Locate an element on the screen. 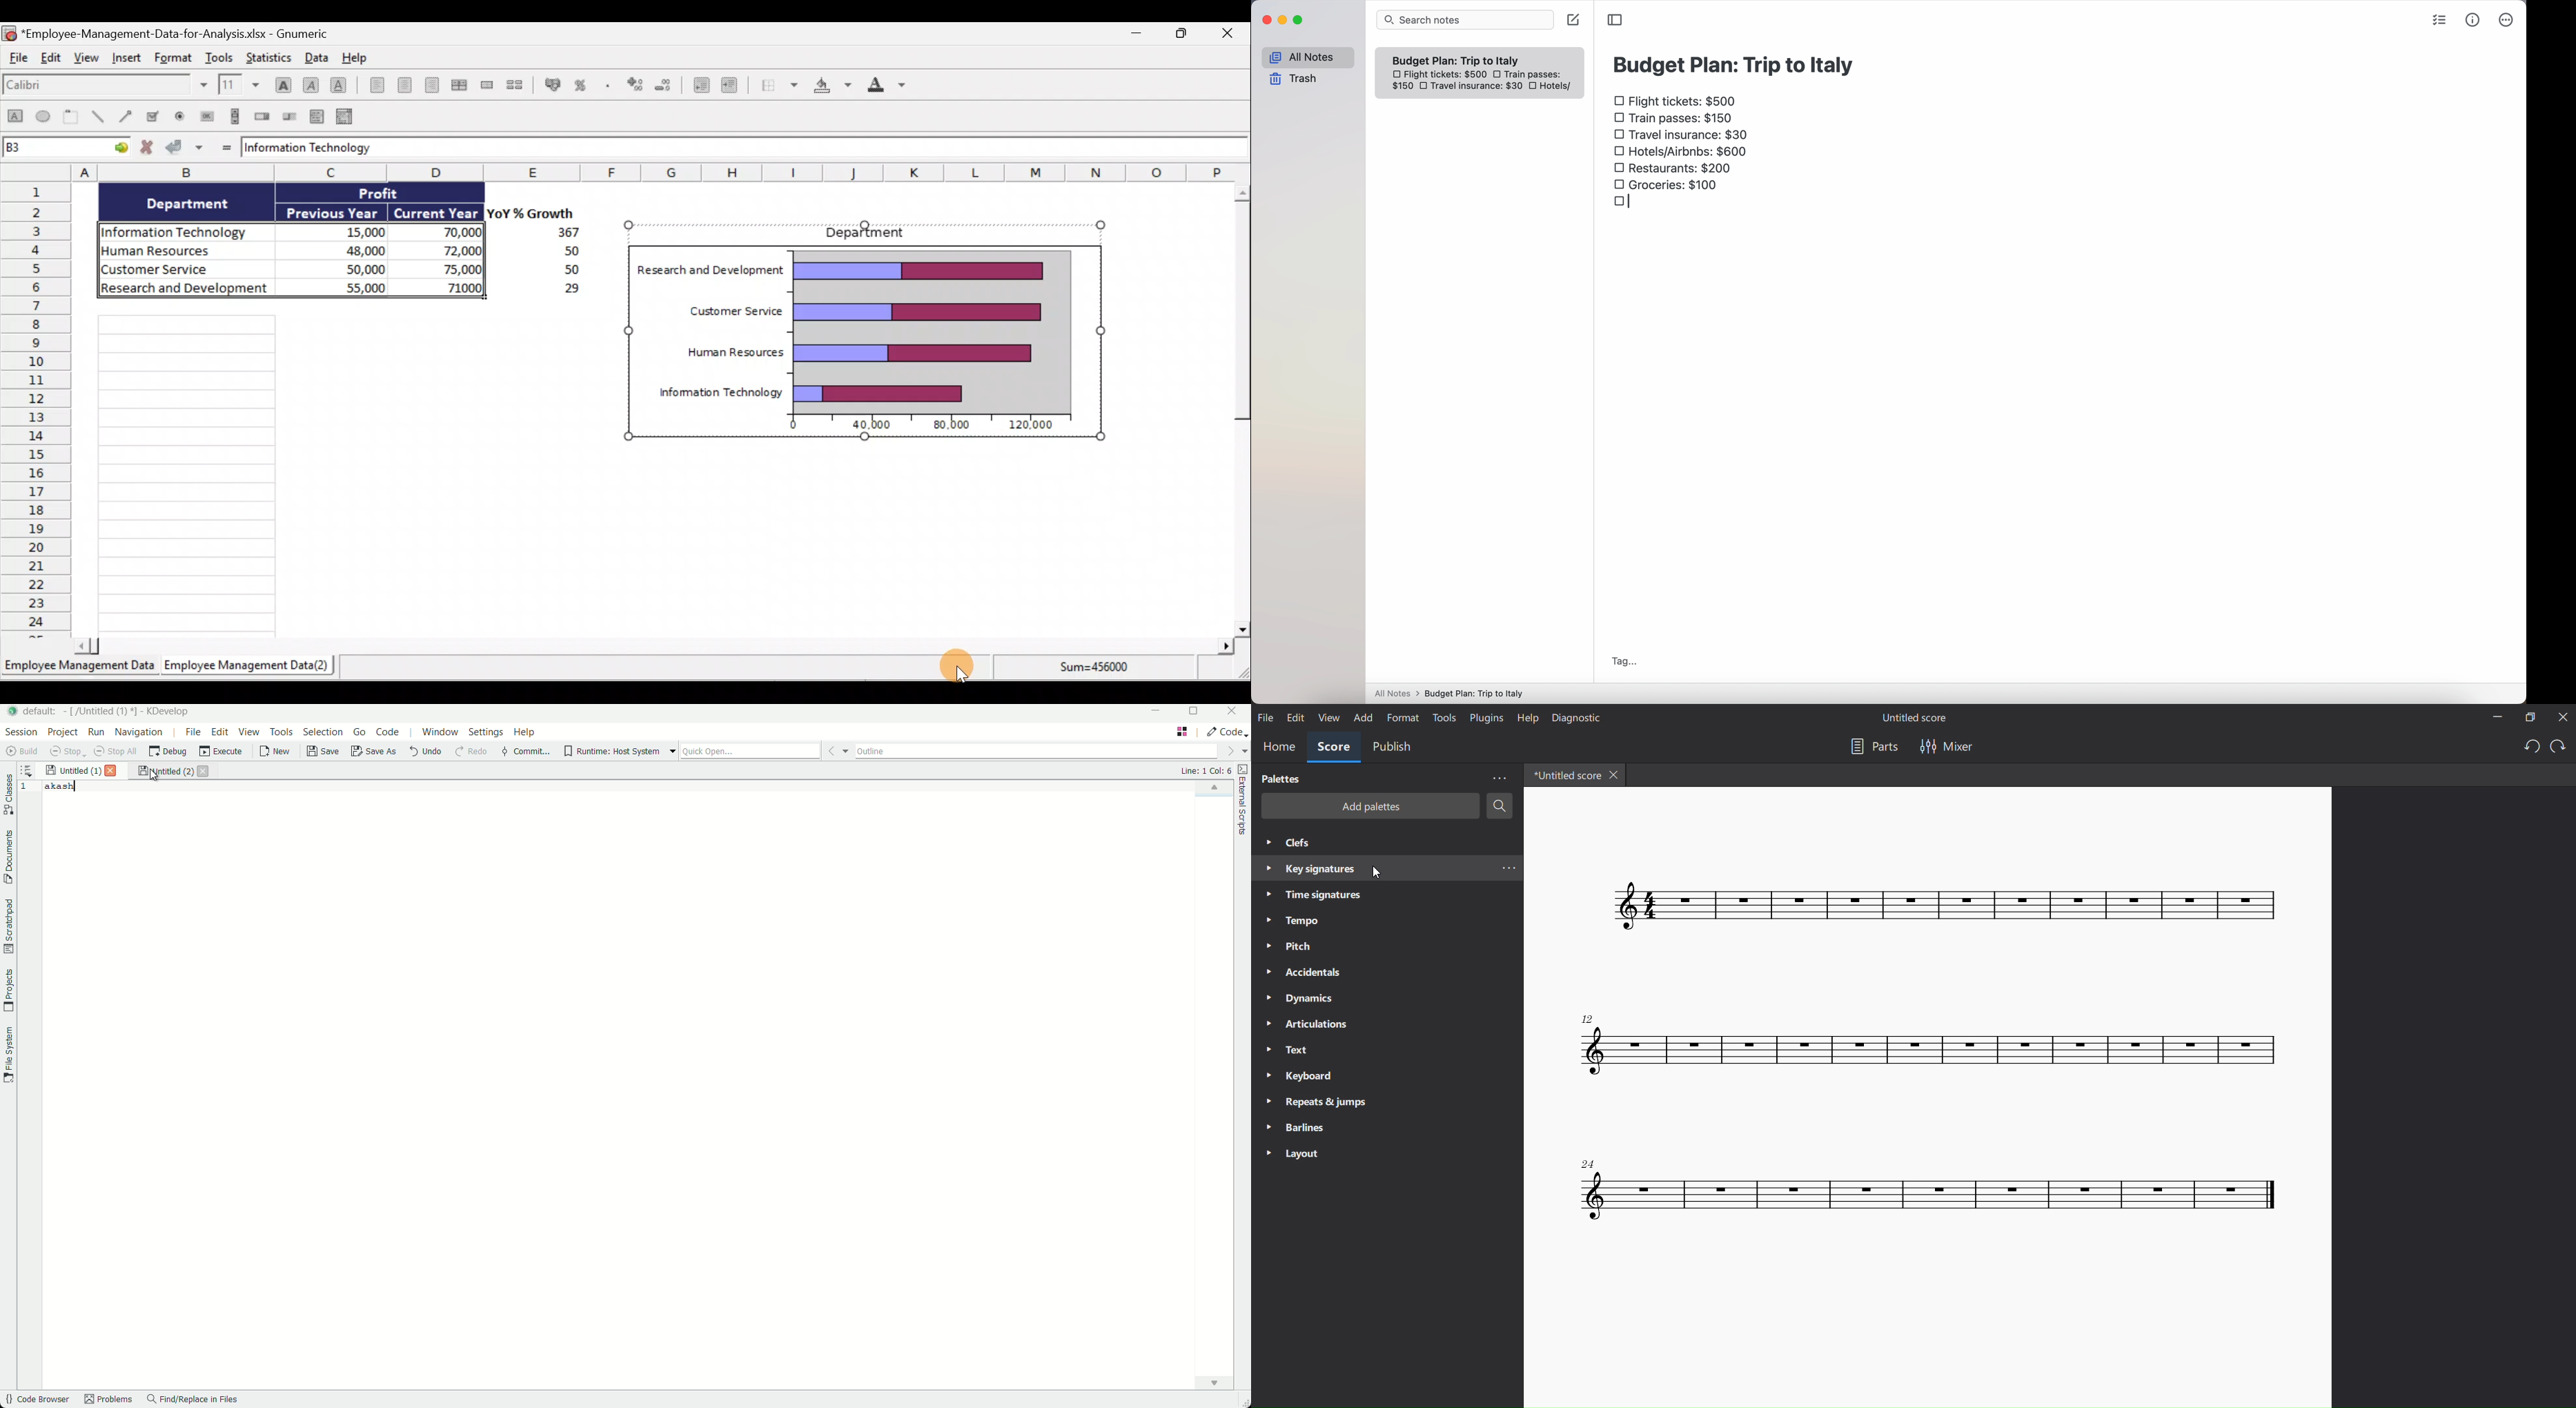 This screenshot has width=2576, height=1428. score is located at coordinates (1333, 746).